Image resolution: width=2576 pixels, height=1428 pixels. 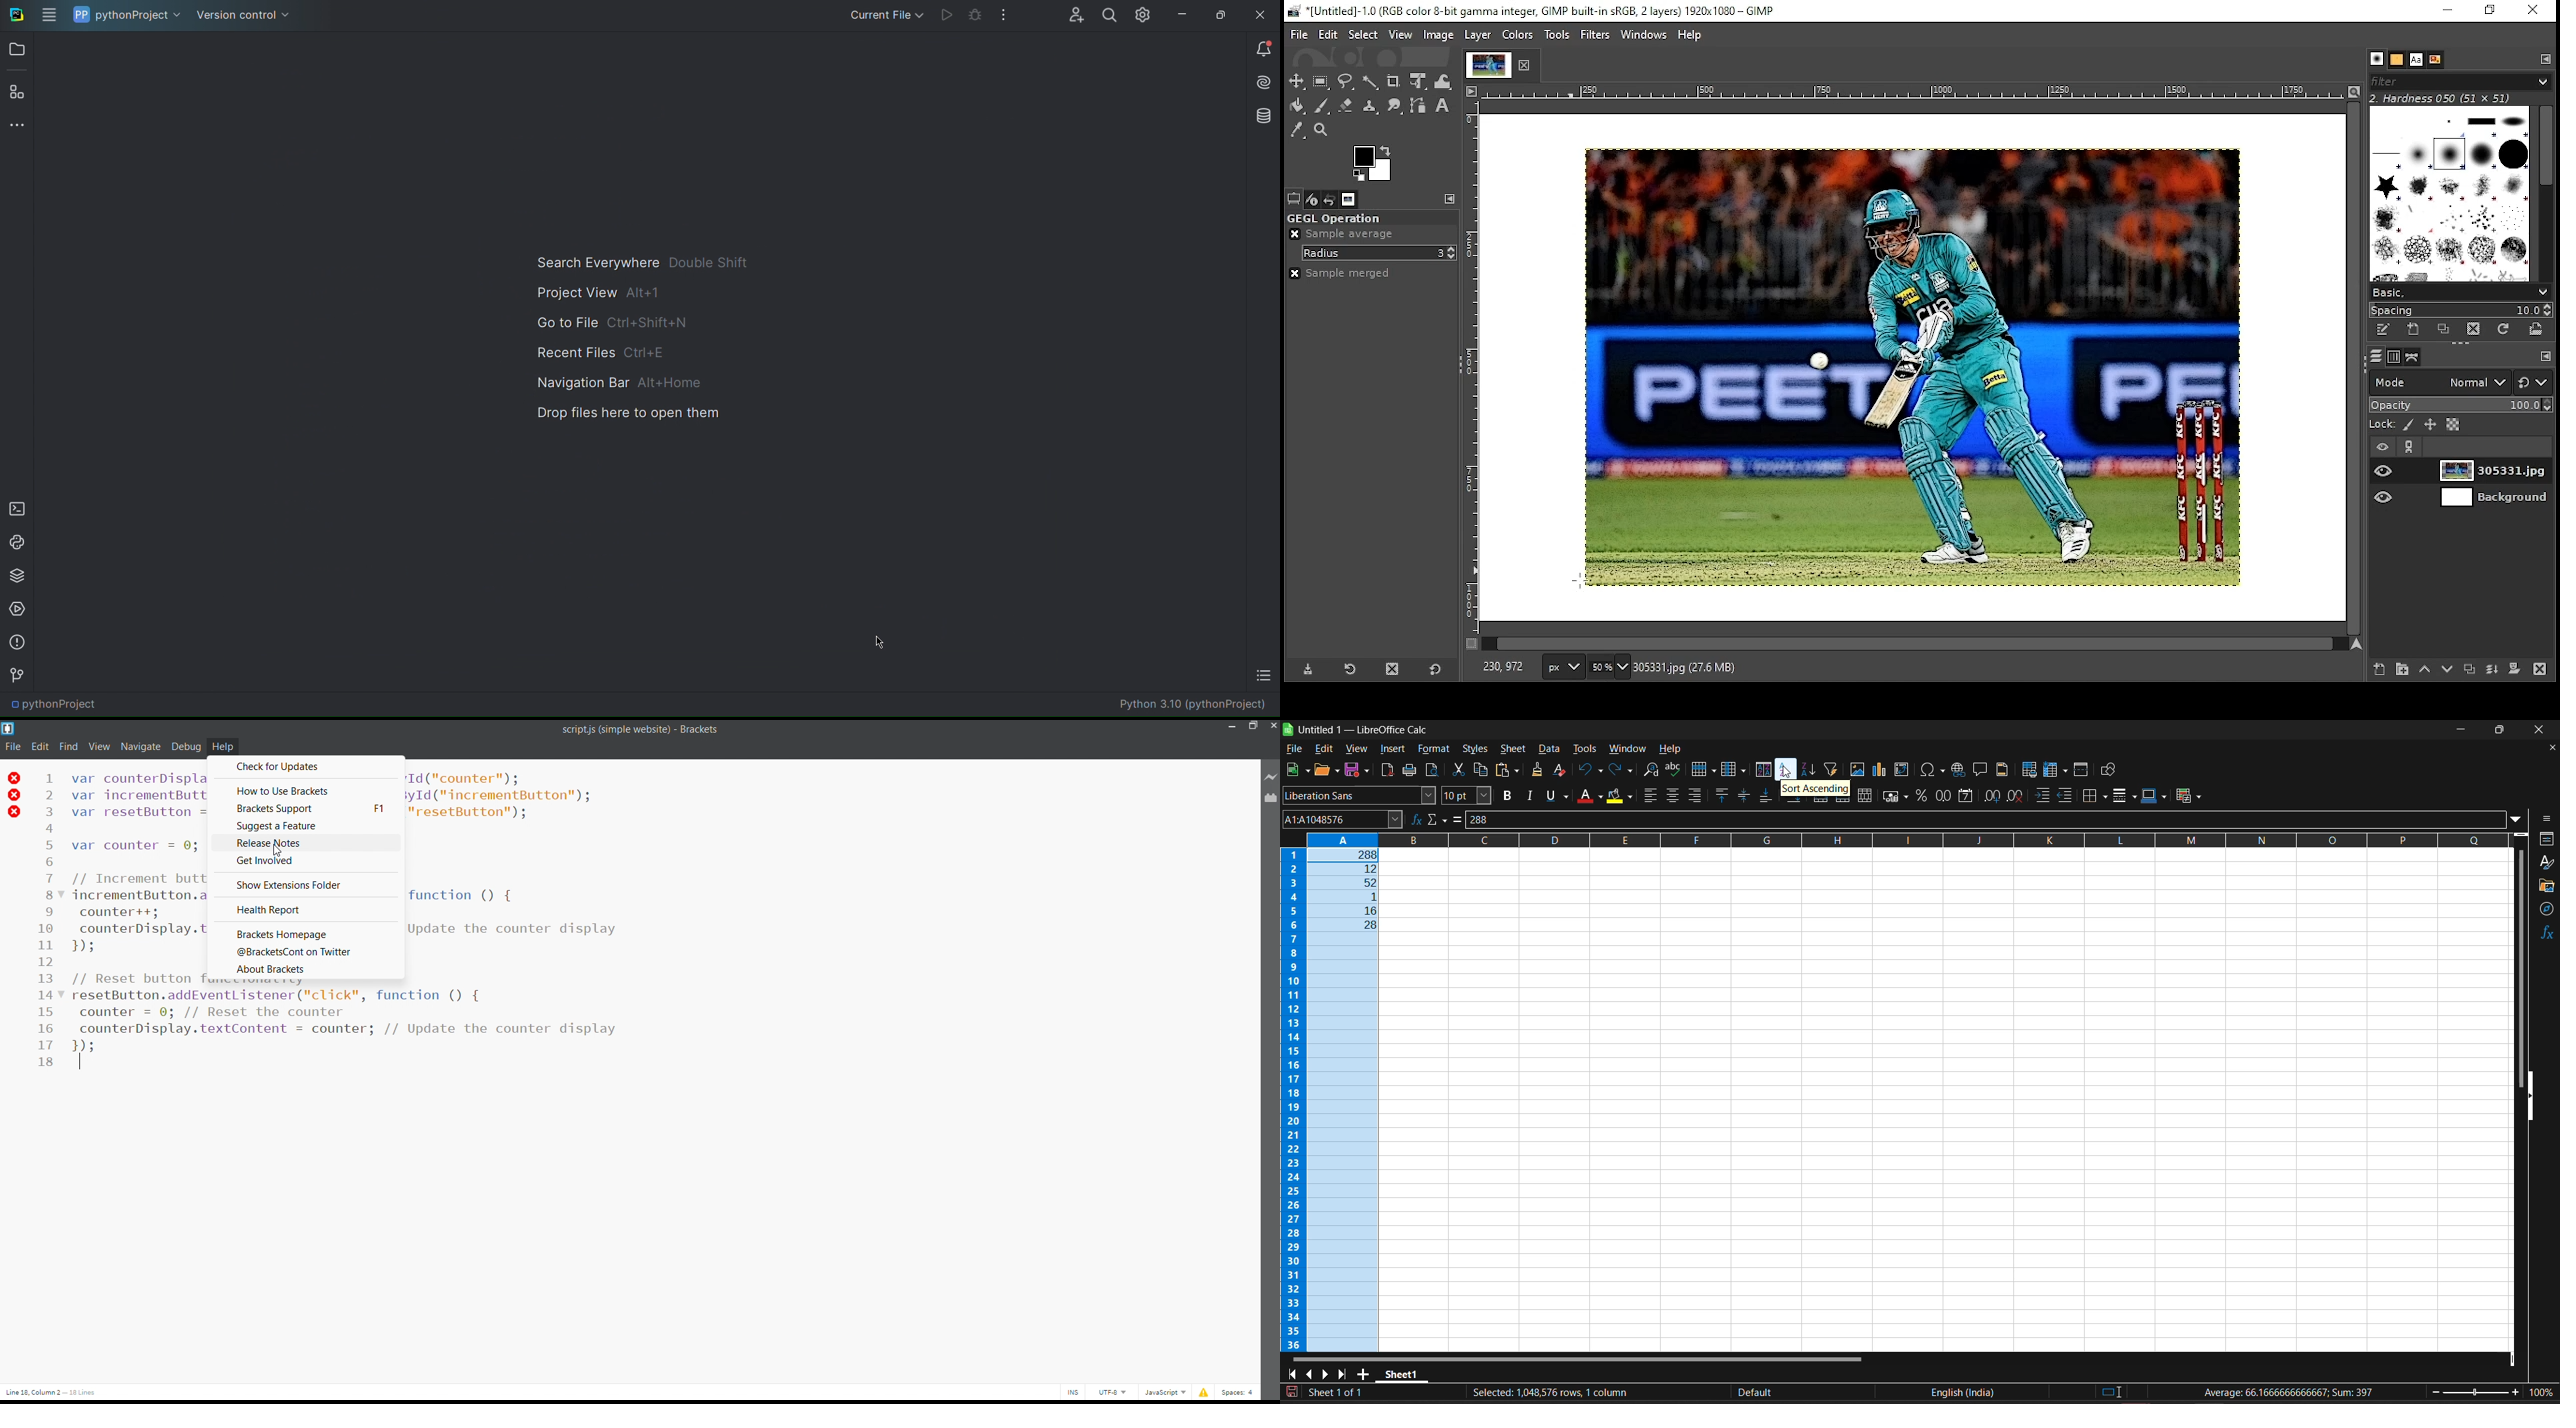 I want to click on Line 18 , column 2, 18 lines, so click(x=53, y=1391).